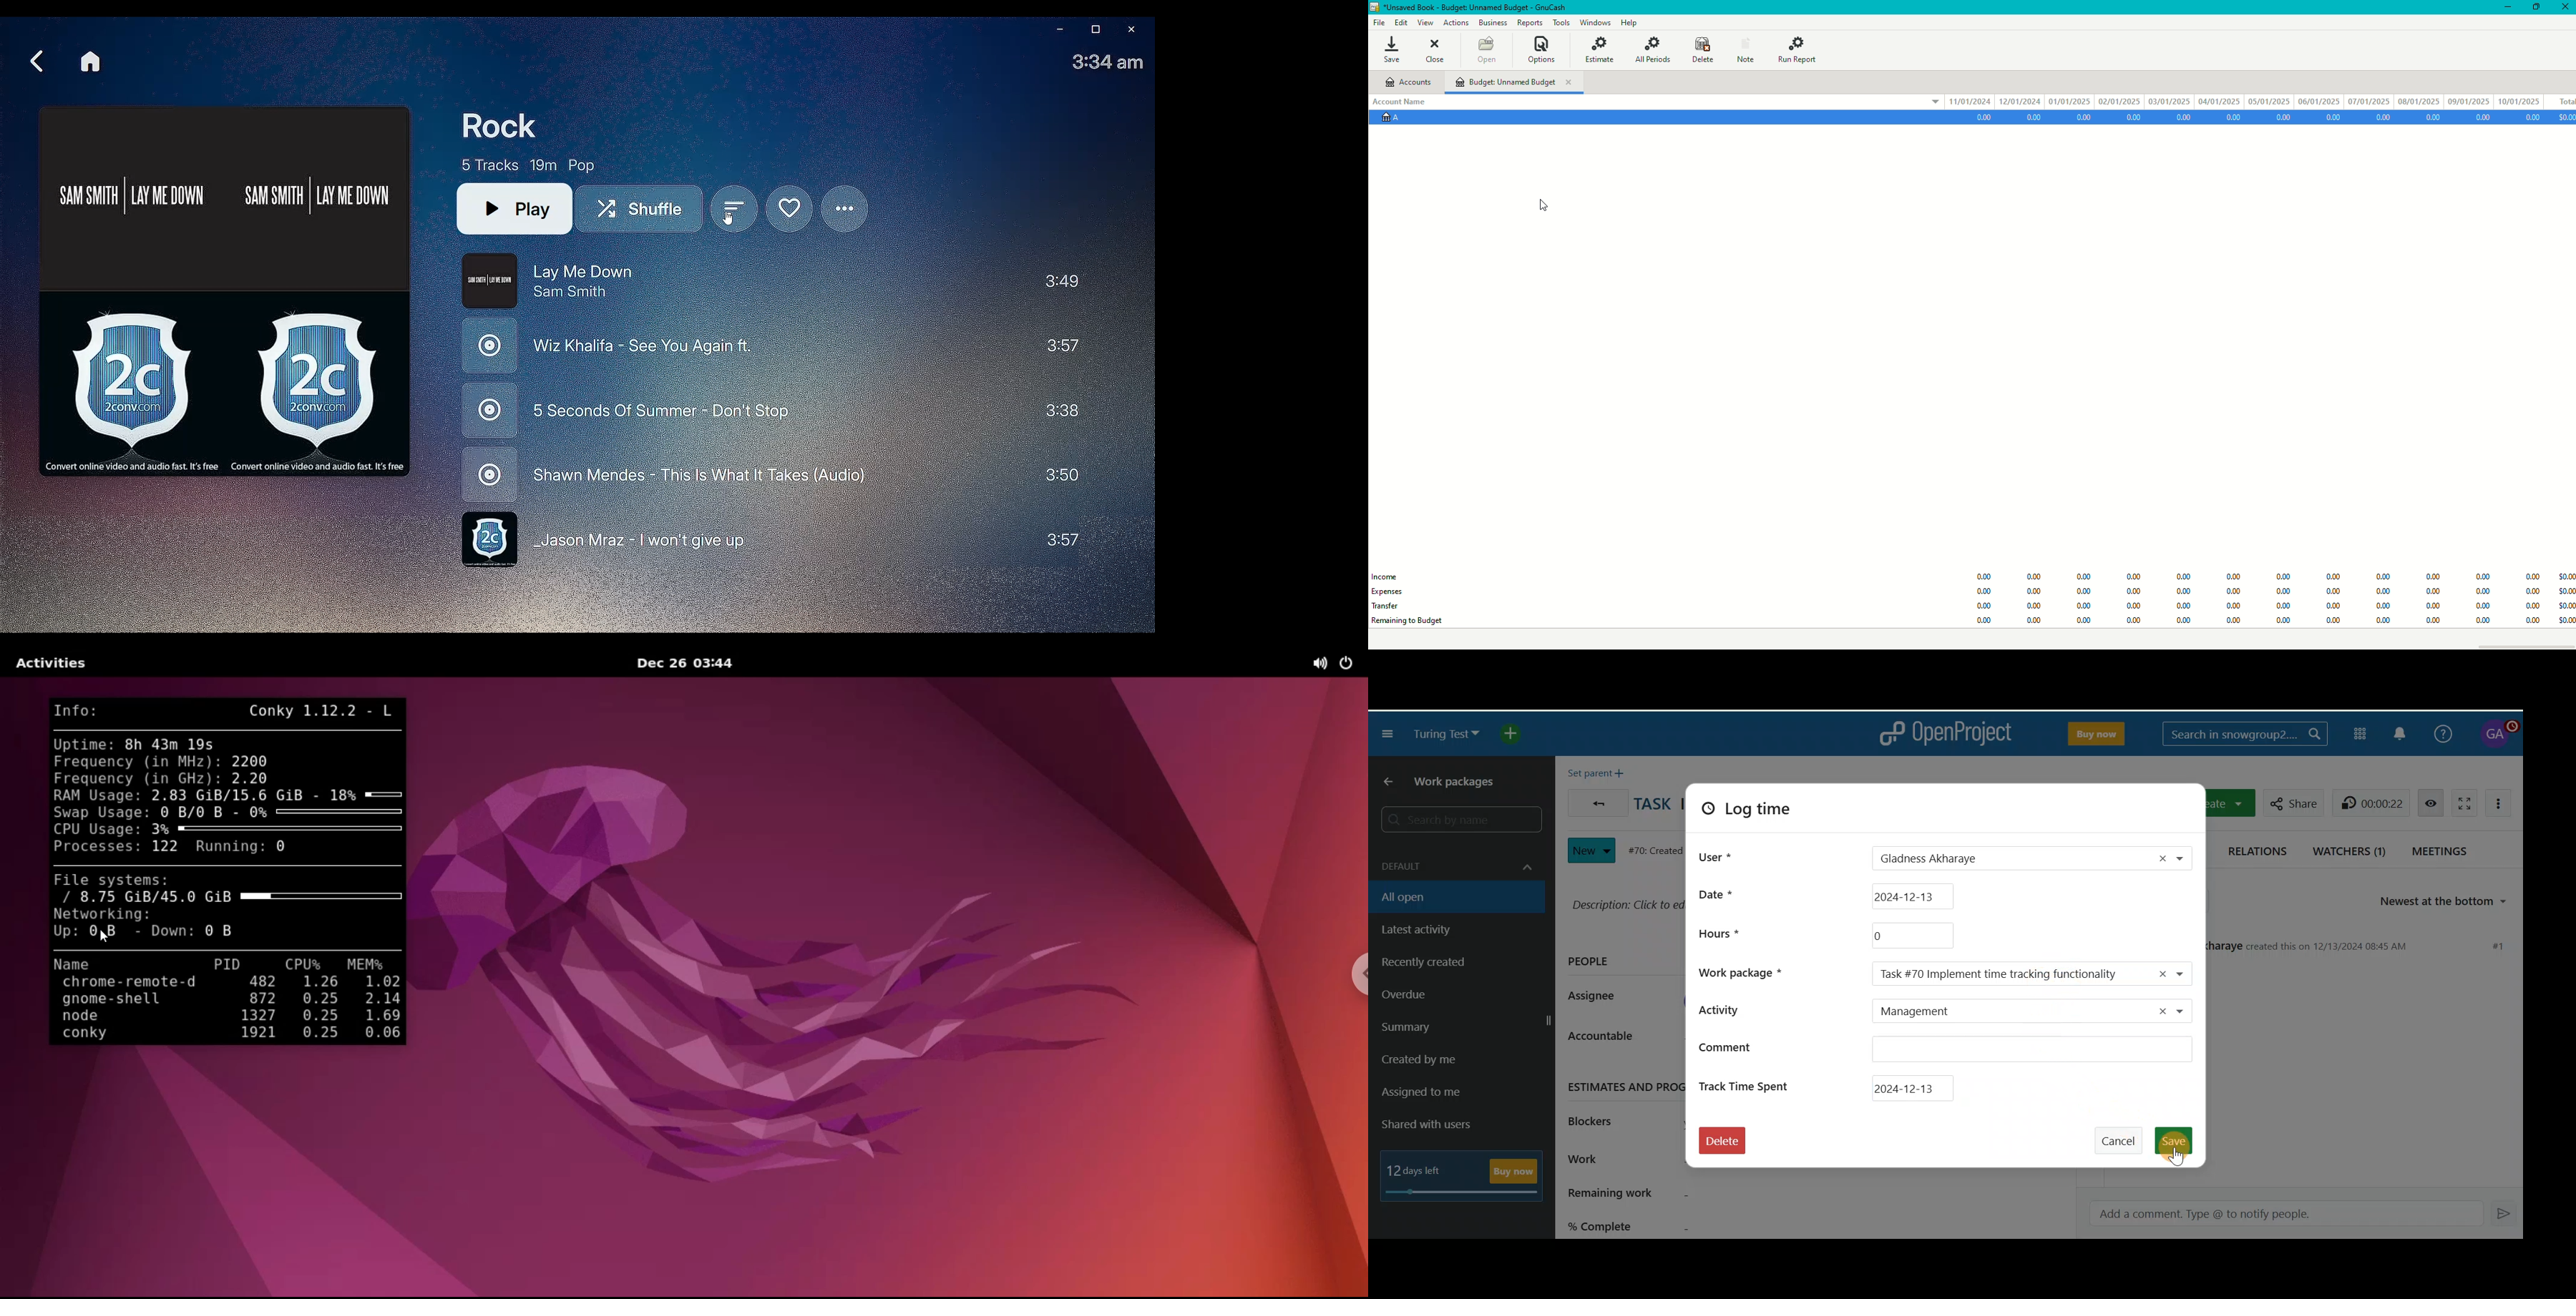 This screenshot has height=1316, width=2576. What do you see at coordinates (1448, 896) in the screenshot?
I see `All open` at bounding box center [1448, 896].